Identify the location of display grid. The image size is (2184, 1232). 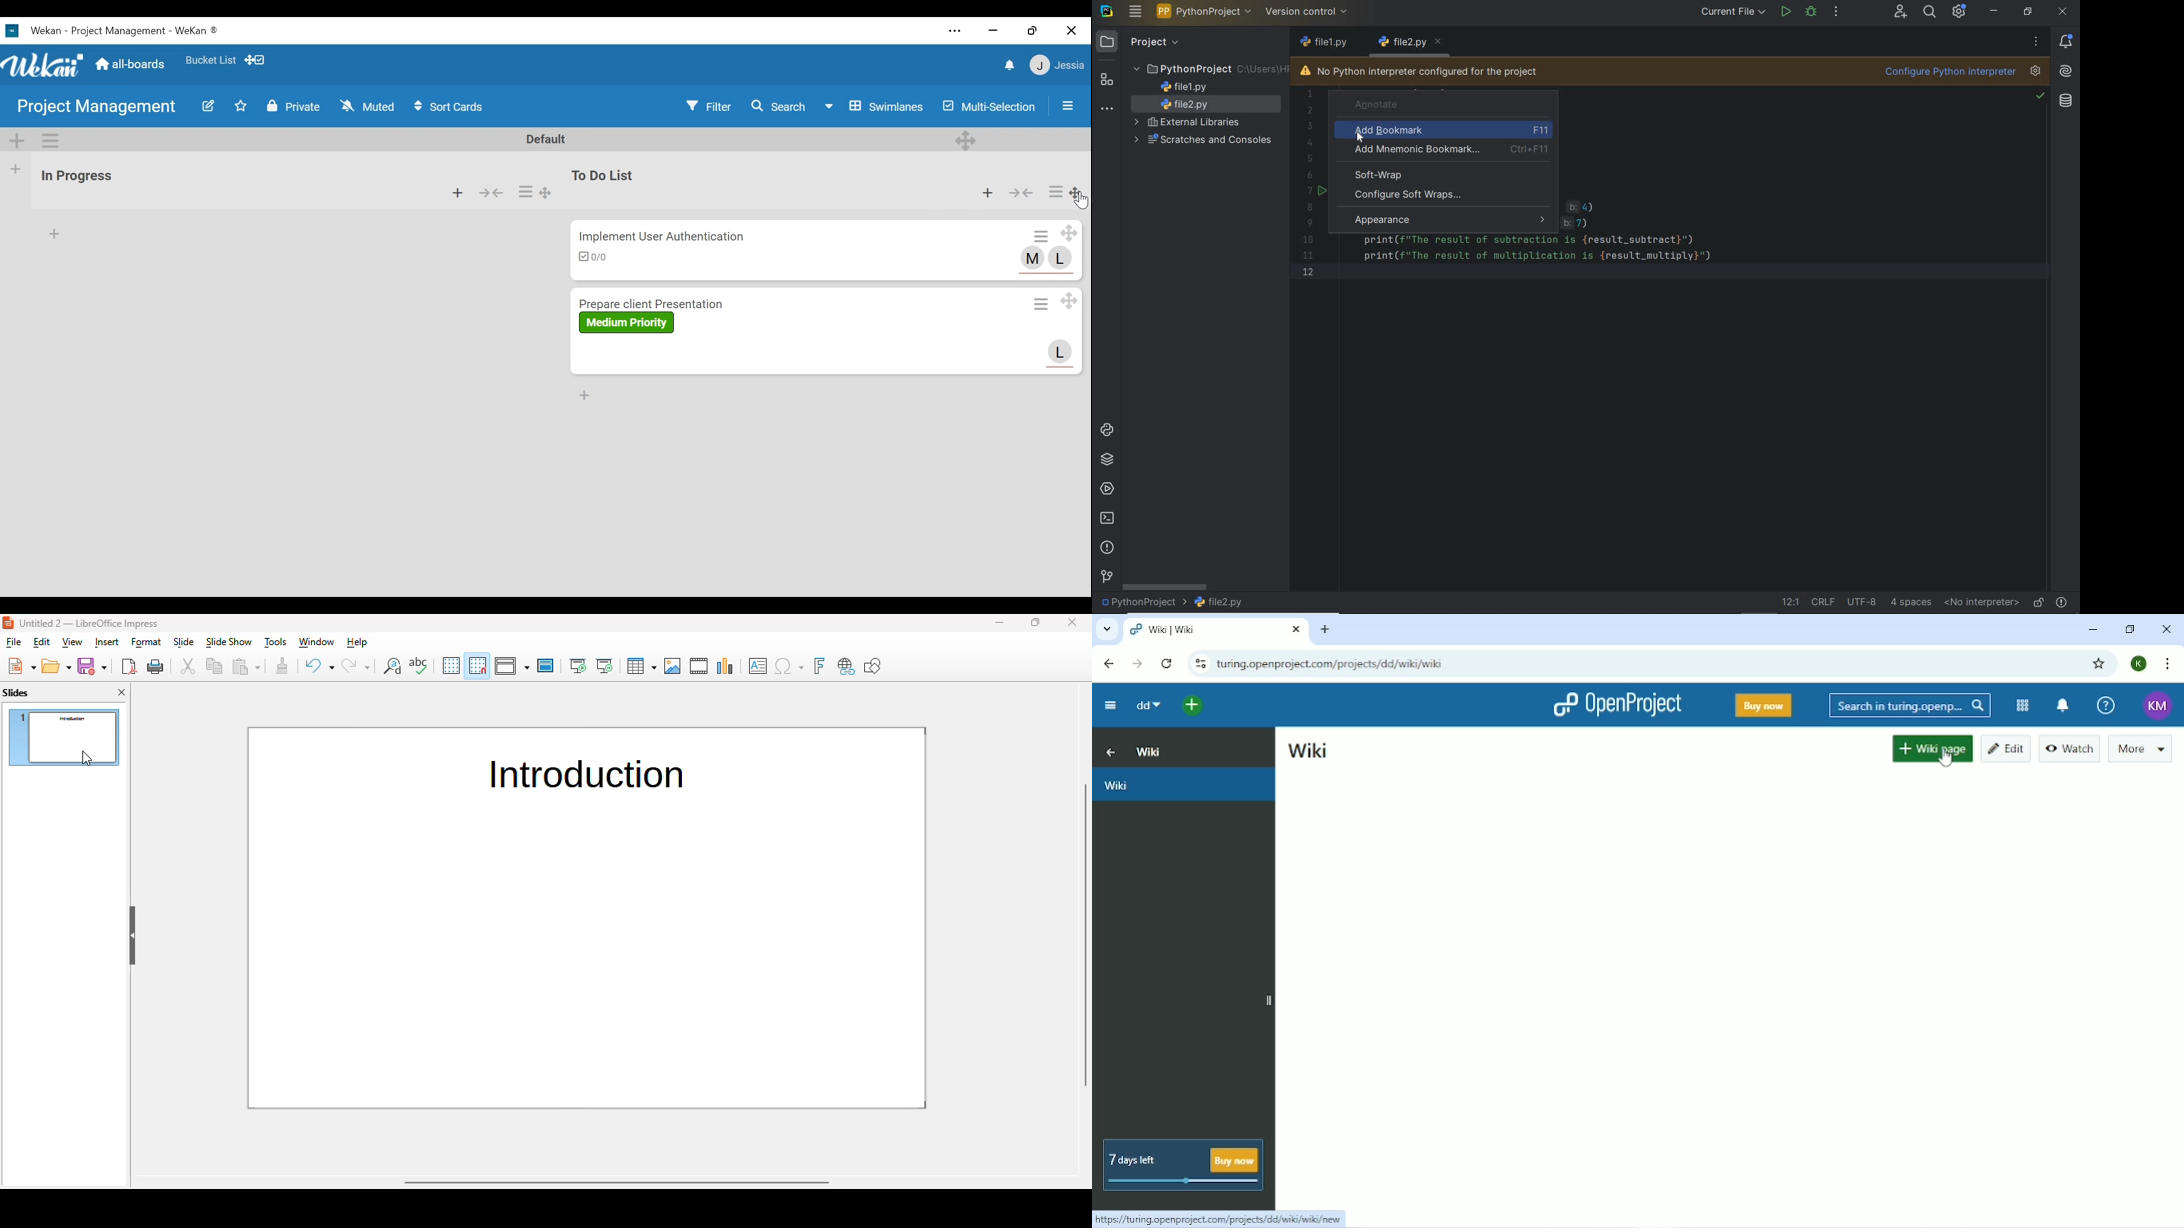
(451, 665).